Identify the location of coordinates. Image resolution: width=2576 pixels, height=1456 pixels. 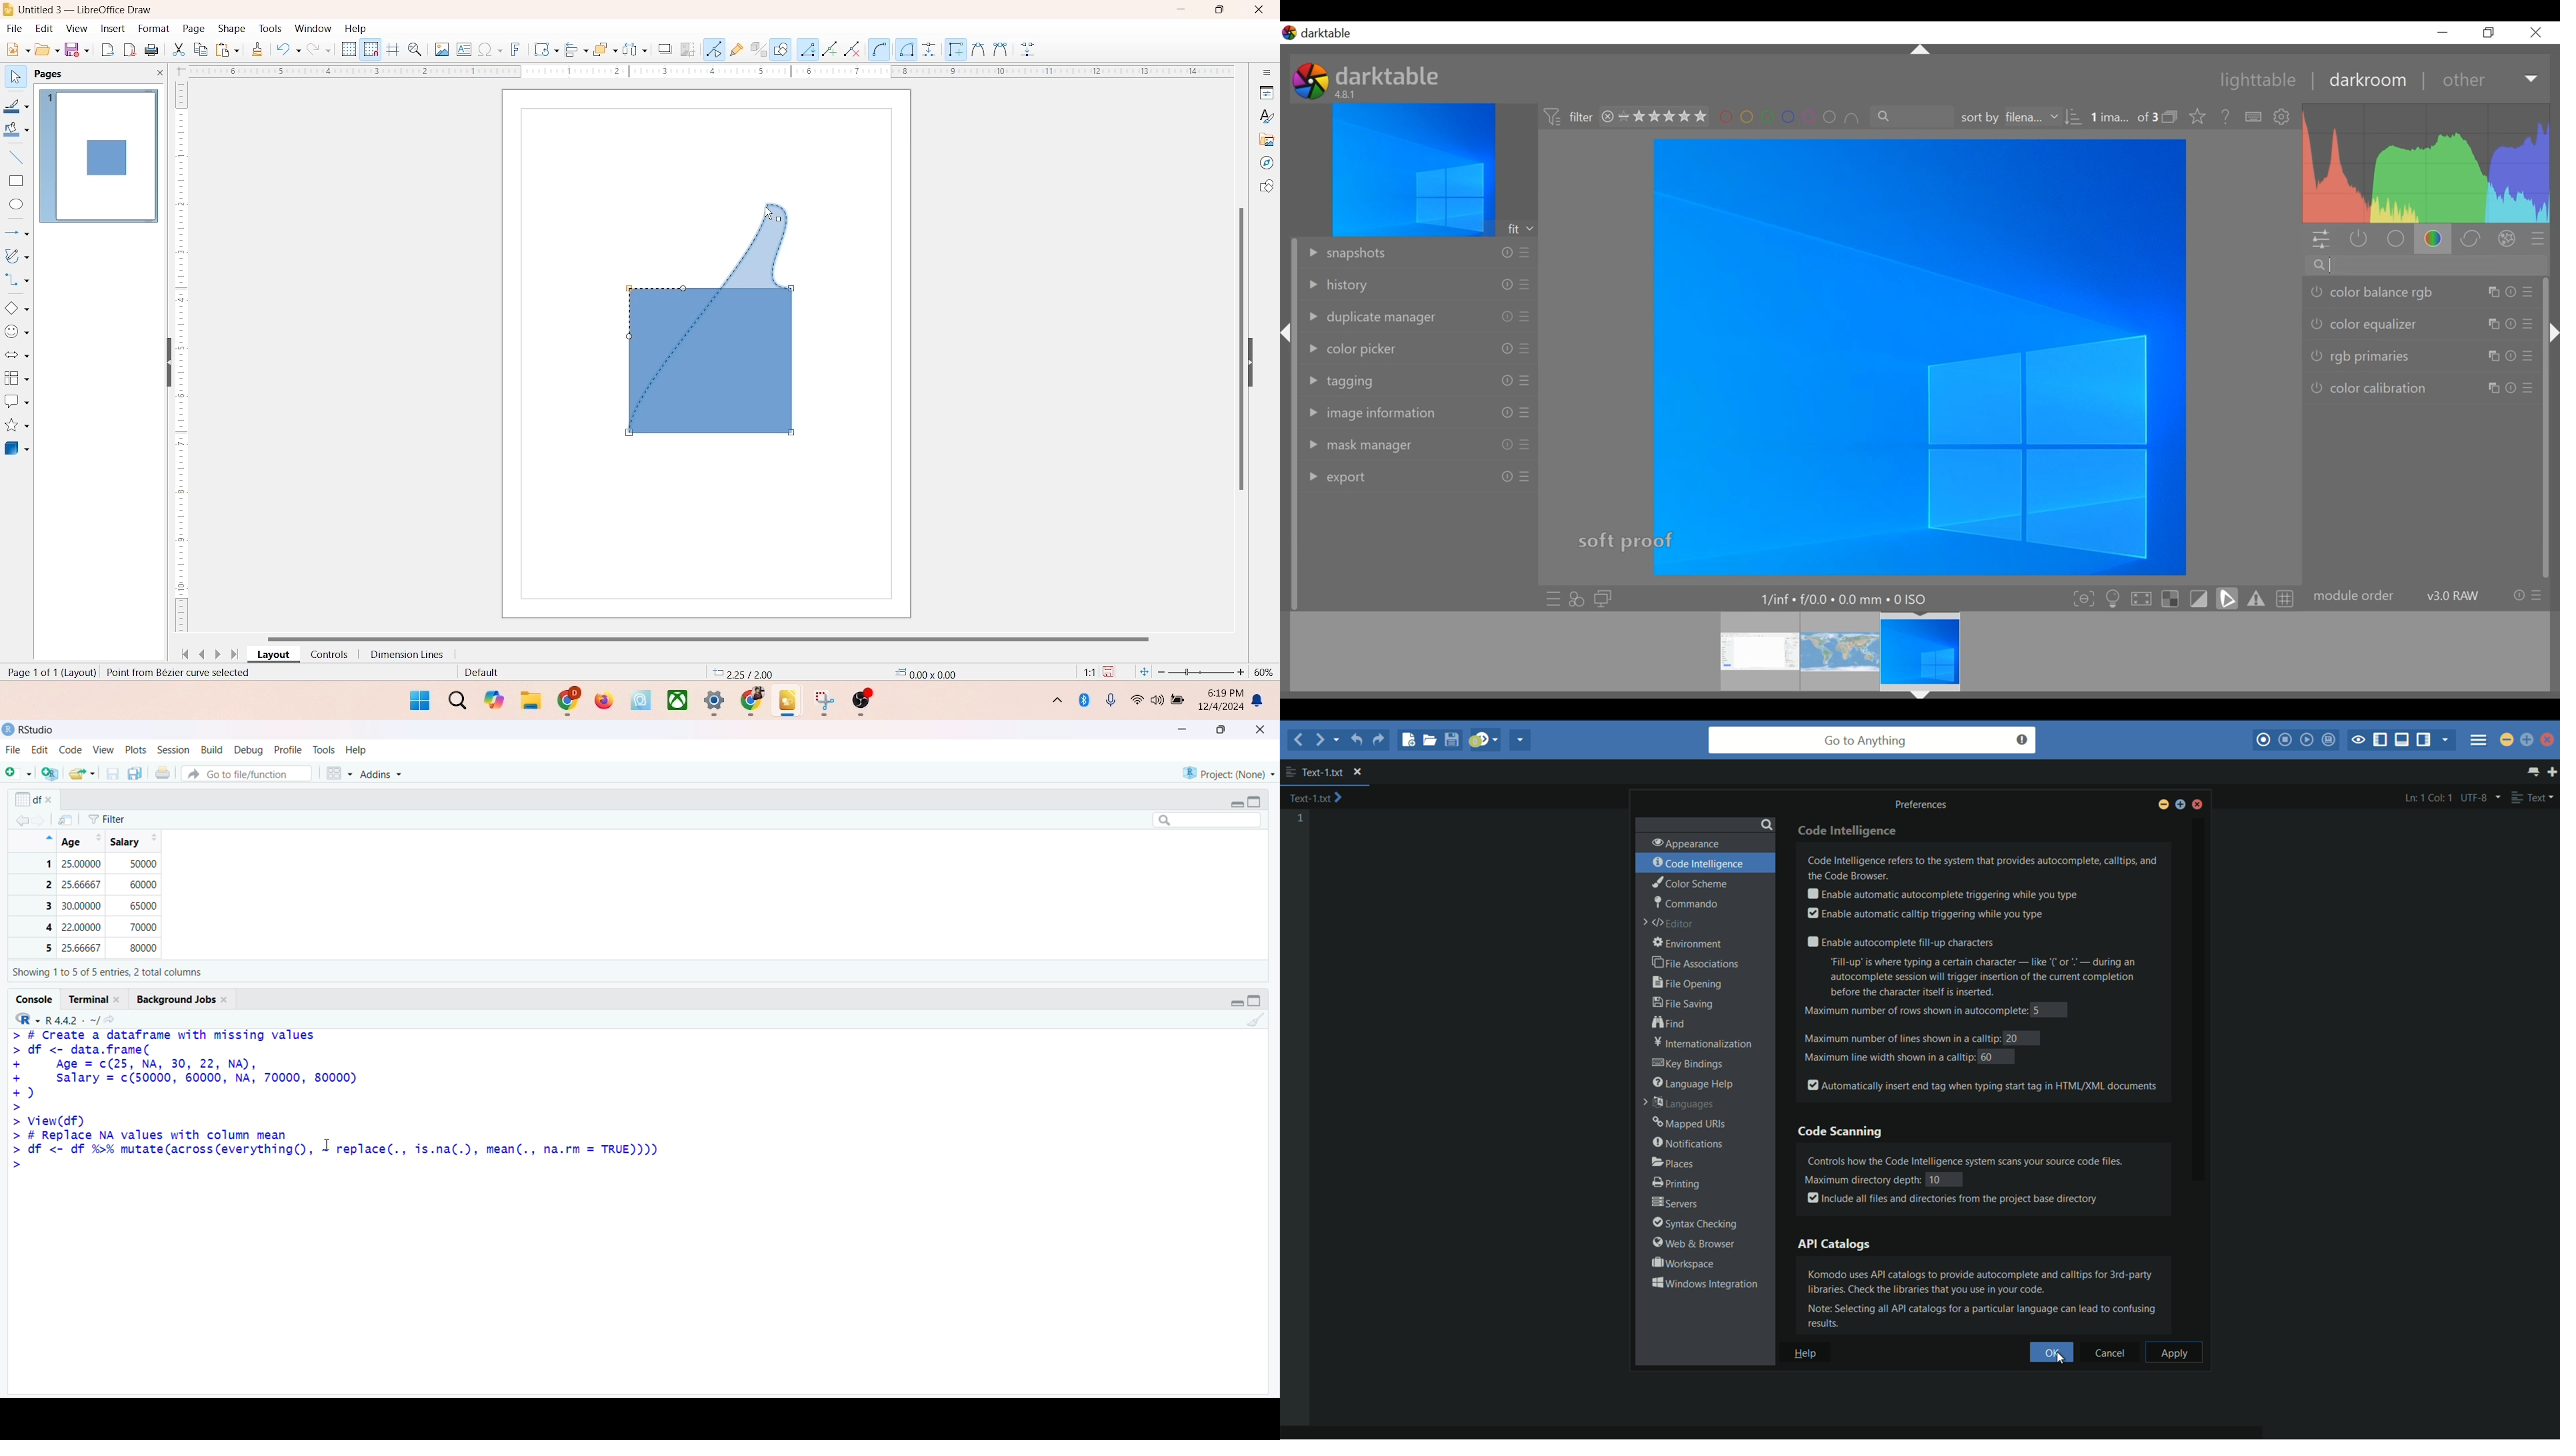
(737, 671).